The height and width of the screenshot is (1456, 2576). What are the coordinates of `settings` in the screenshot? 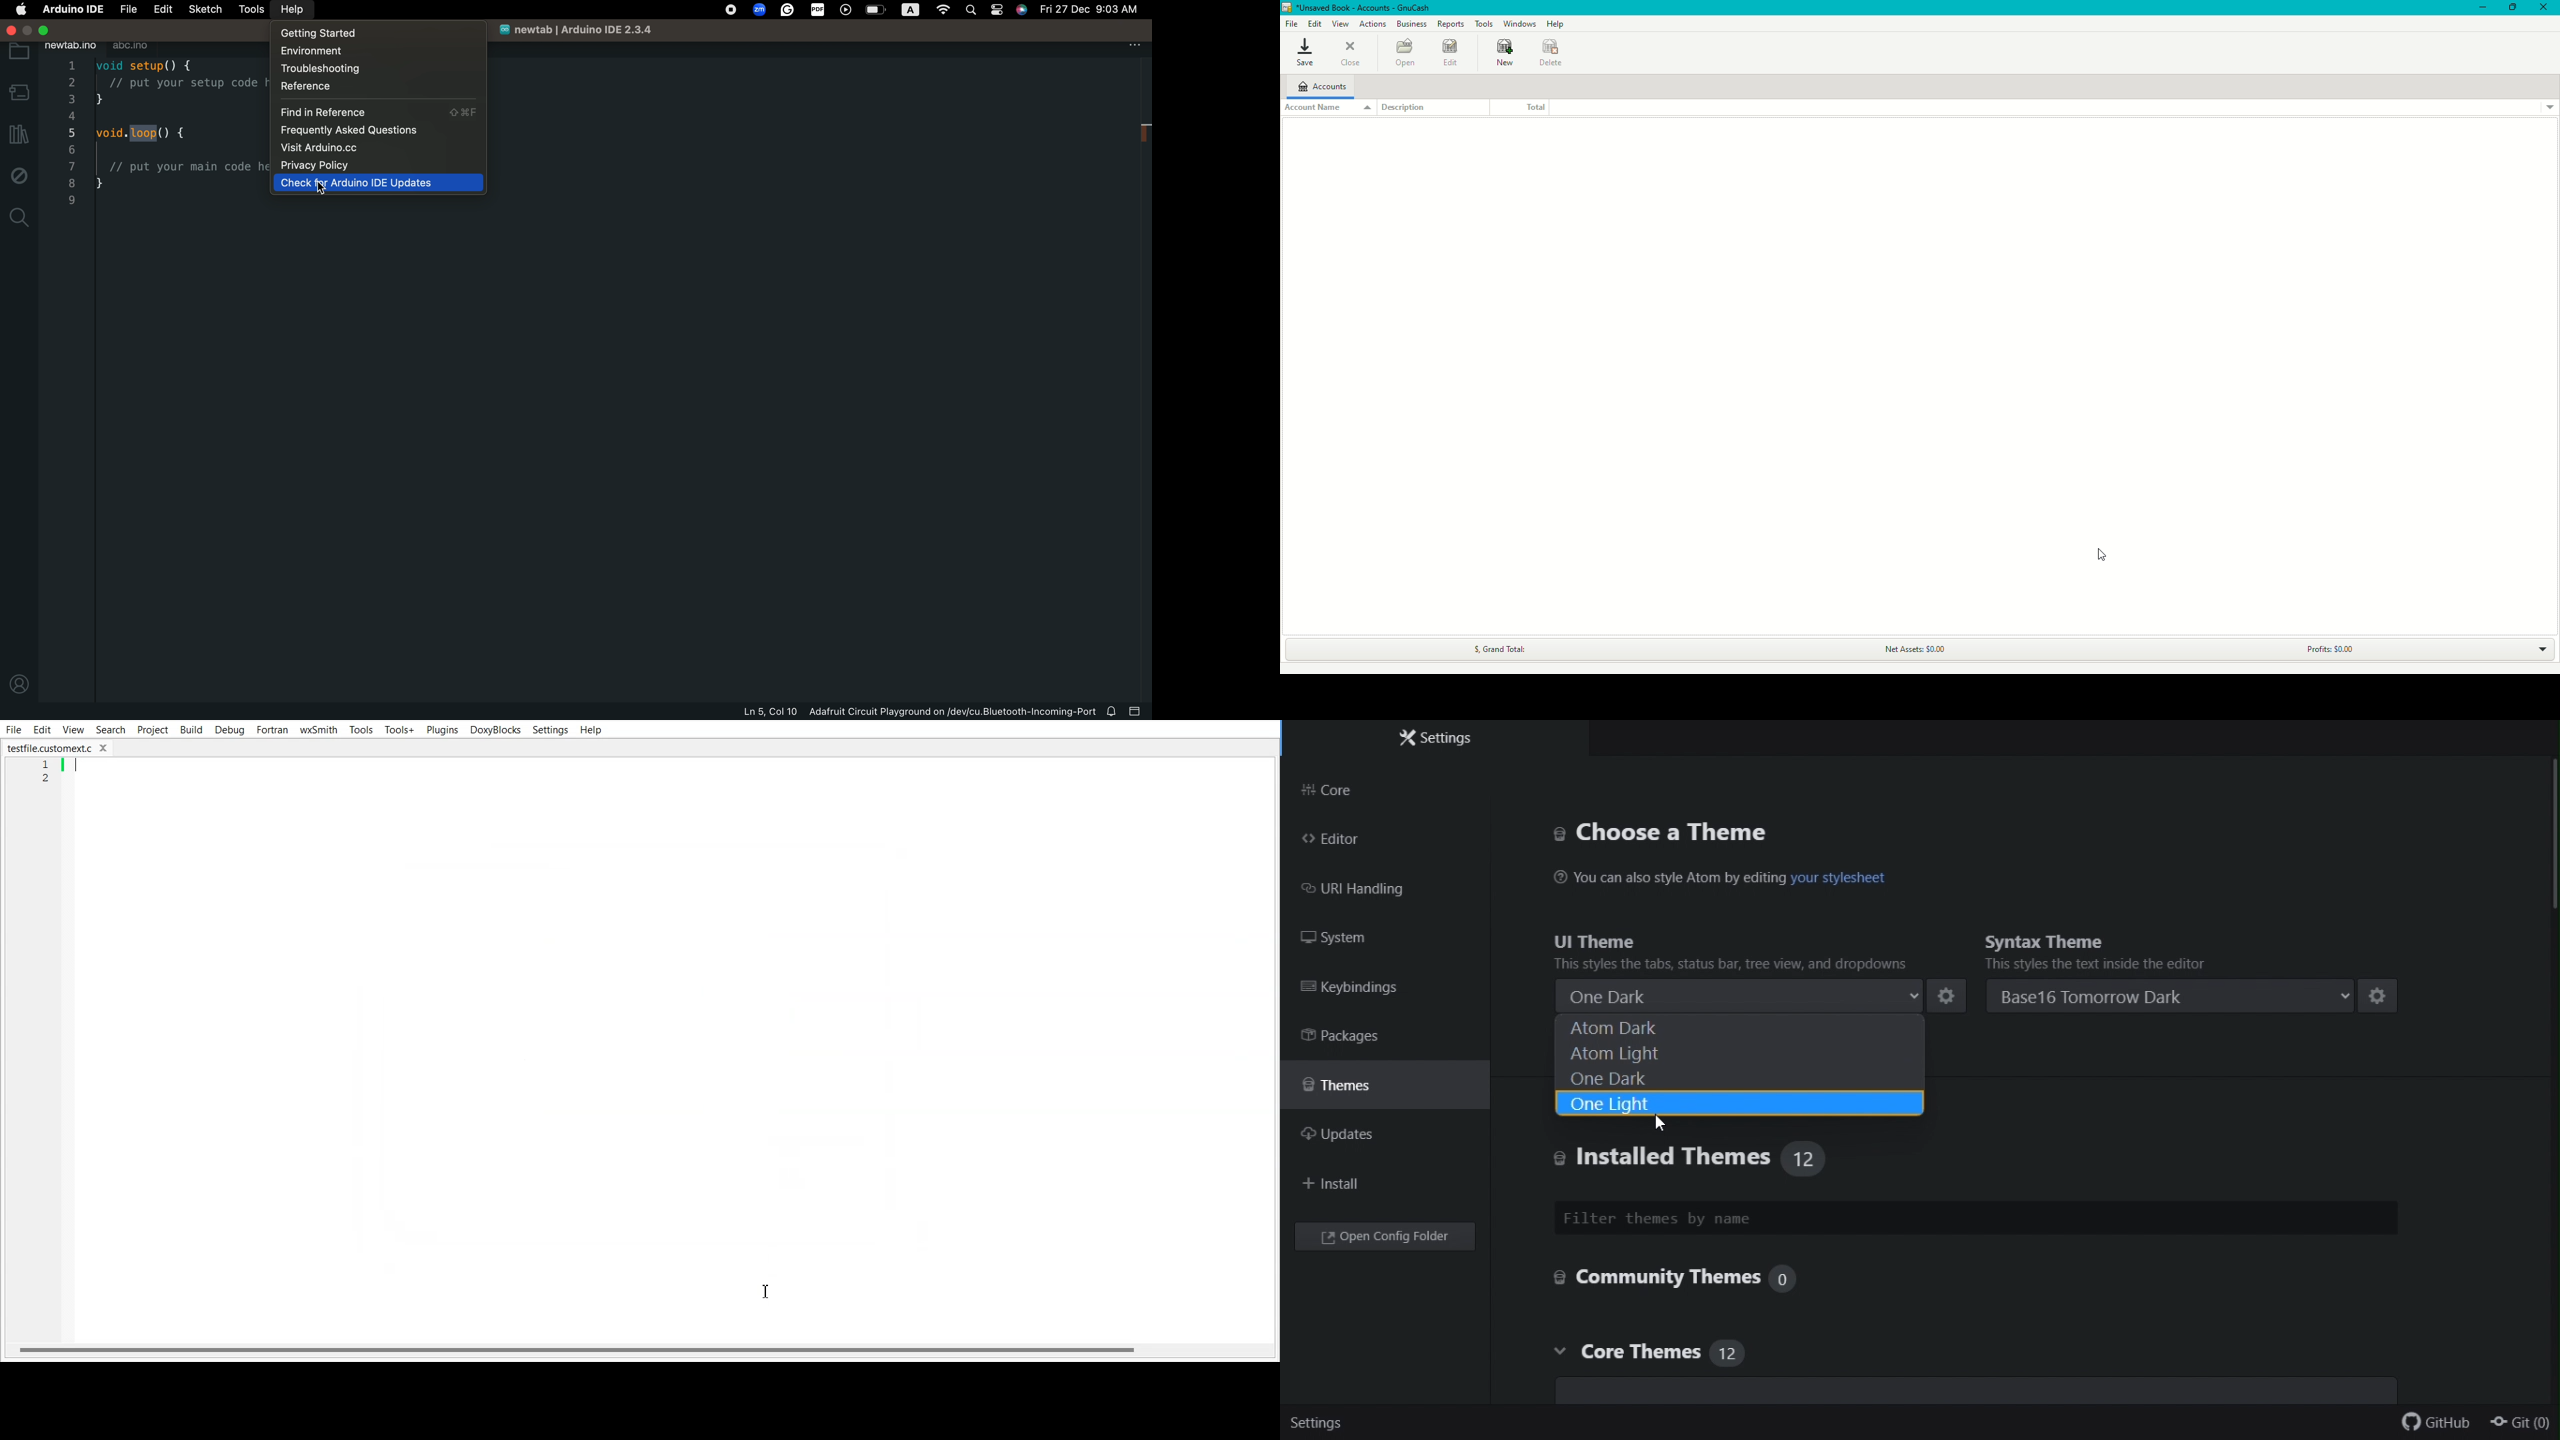 It's located at (1948, 995).